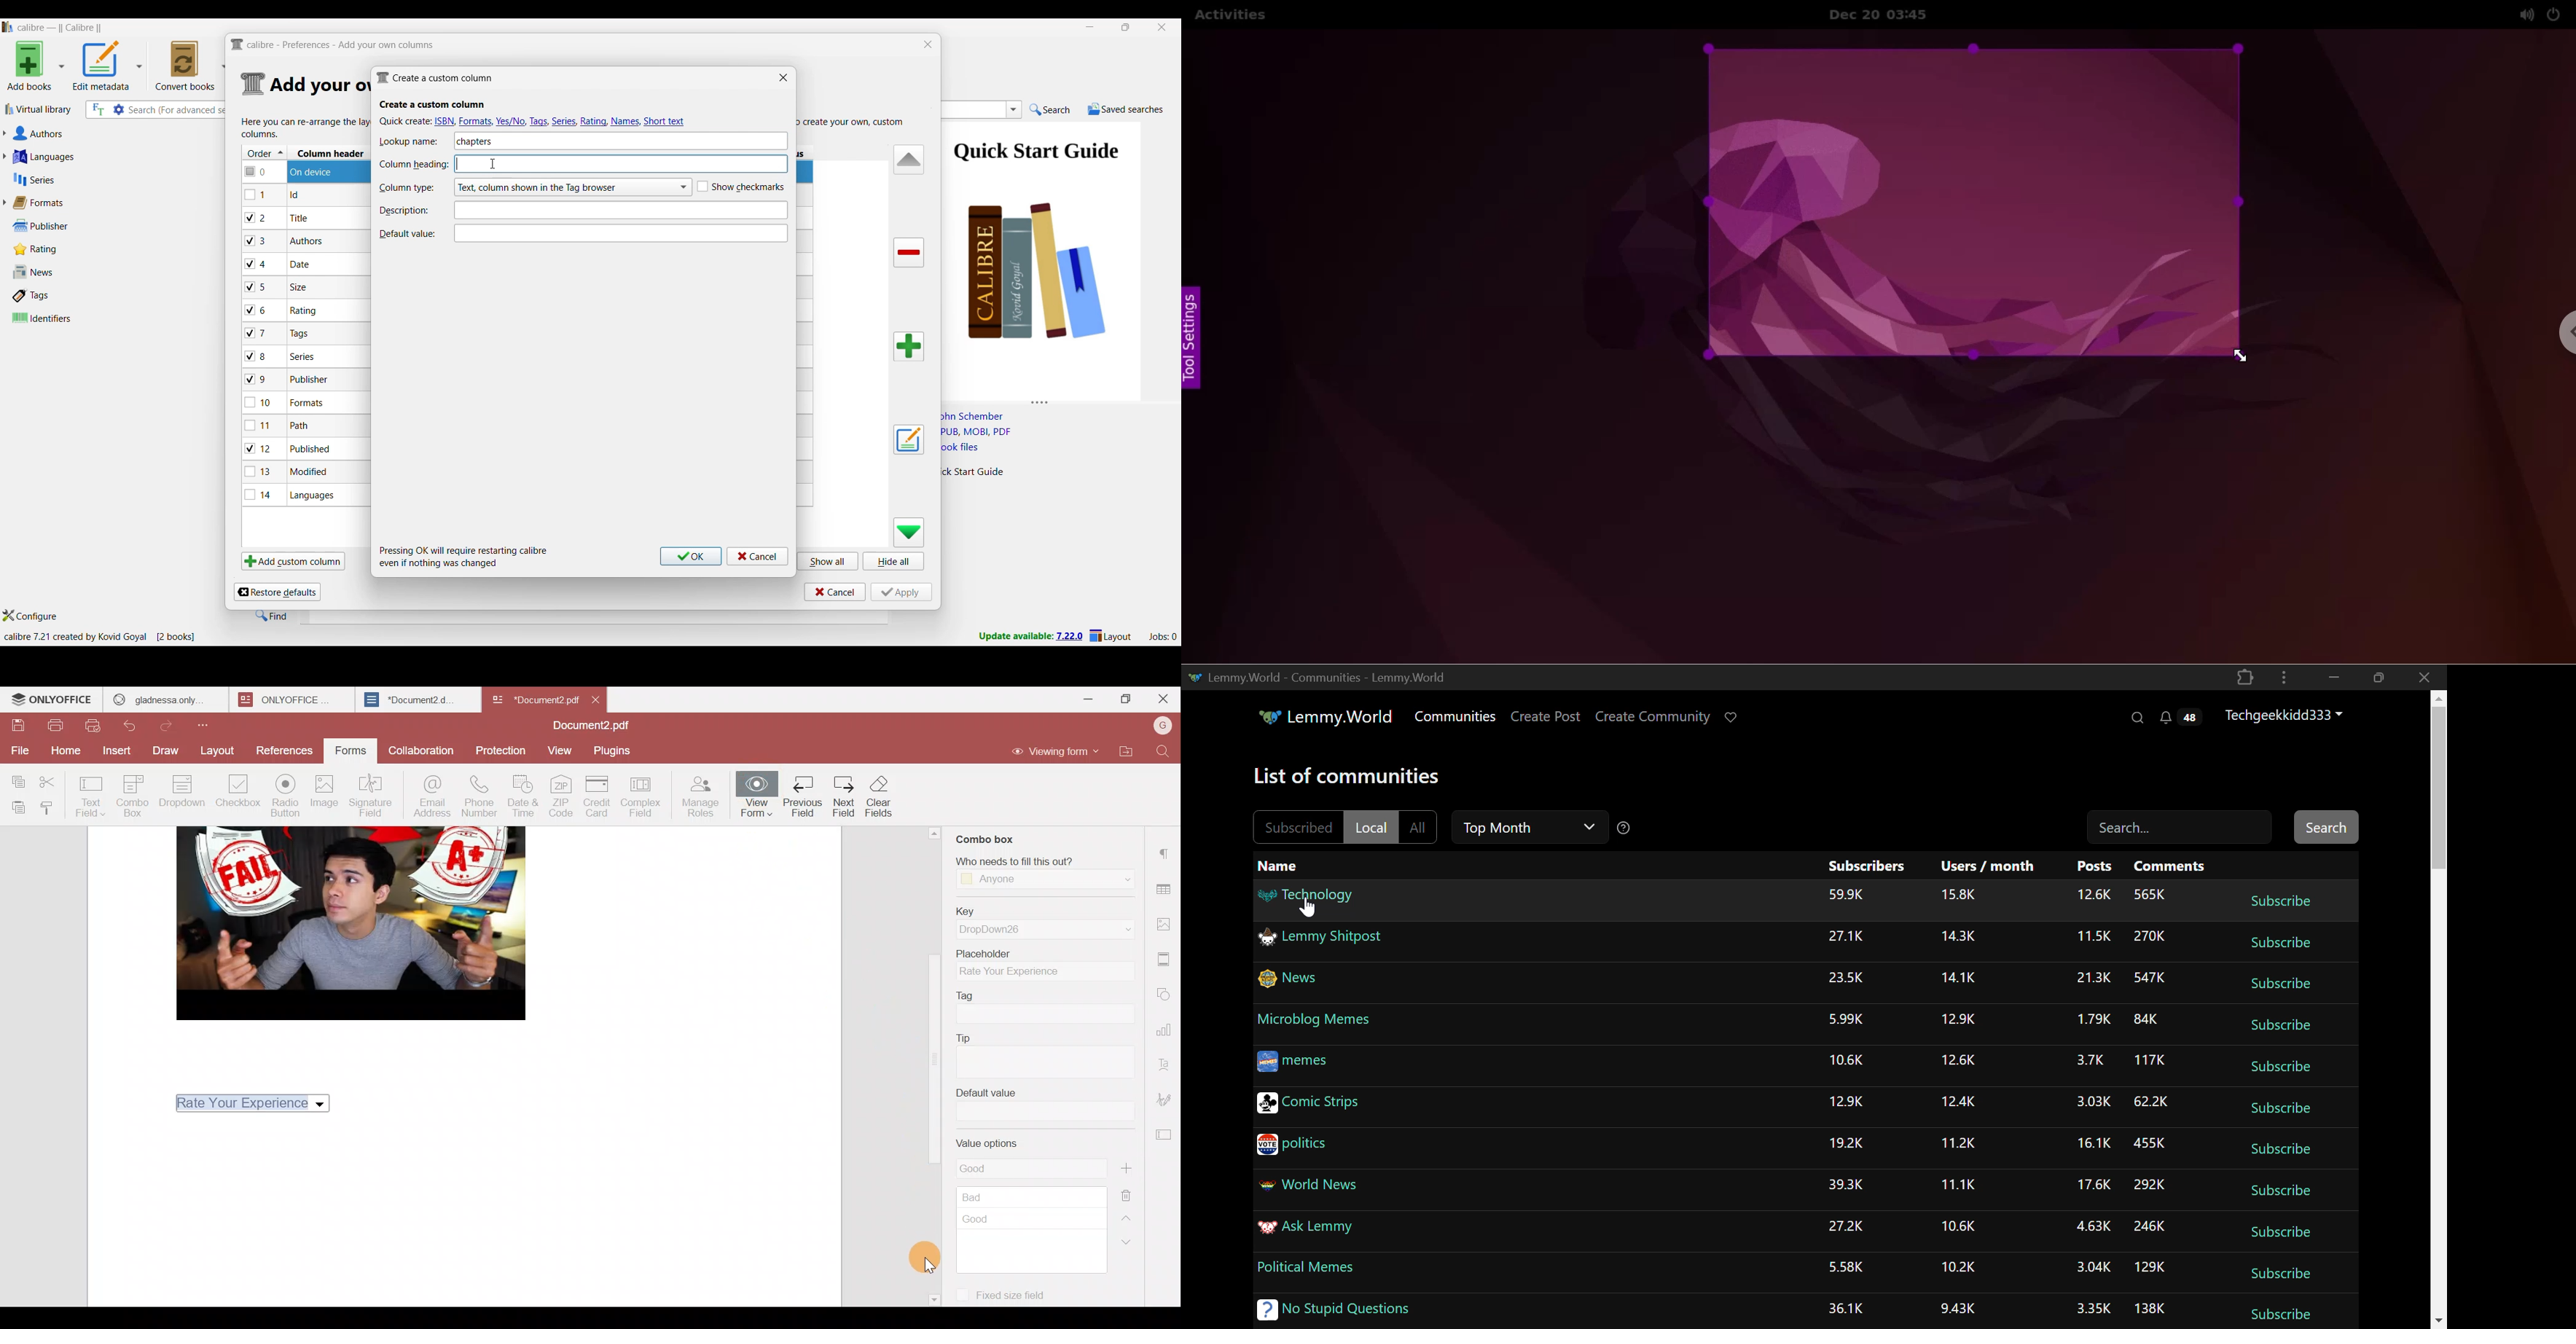 Image resolution: width=2576 pixels, height=1344 pixels. Describe the element at coordinates (909, 346) in the screenshot. I see `Add column` at that location.